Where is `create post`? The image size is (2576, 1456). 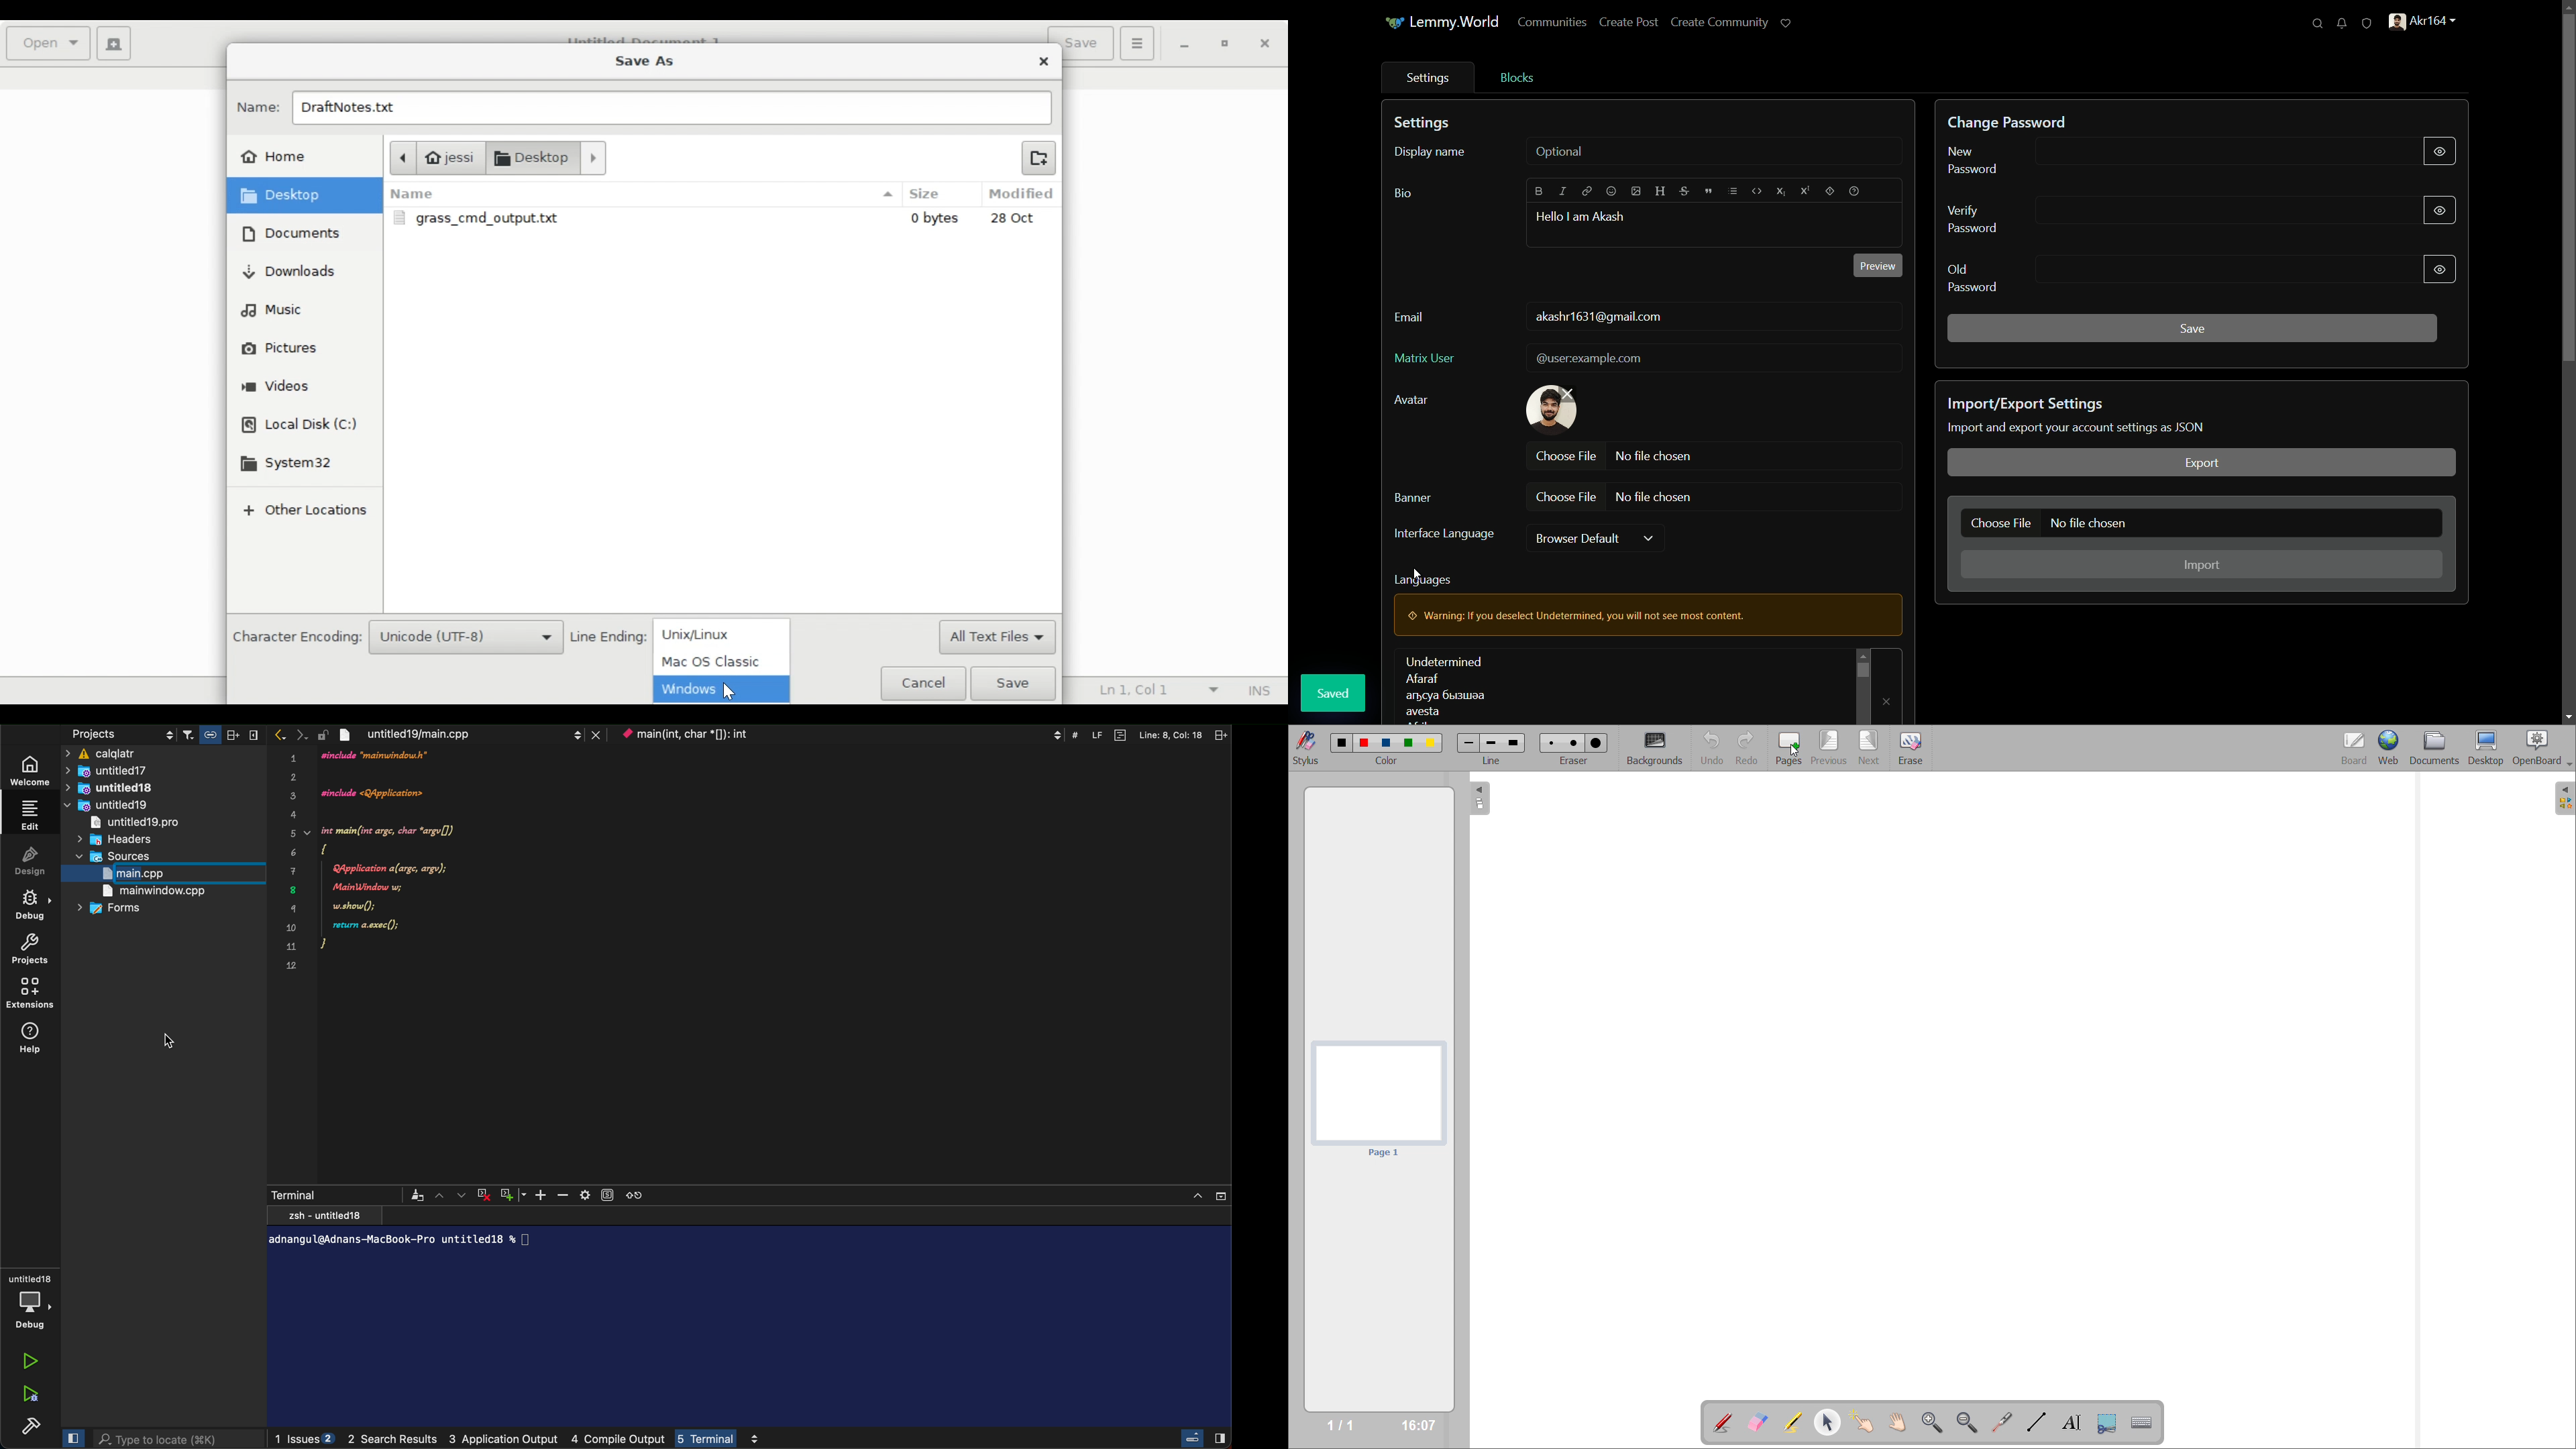 create post is located at coordinates (1628, 21).